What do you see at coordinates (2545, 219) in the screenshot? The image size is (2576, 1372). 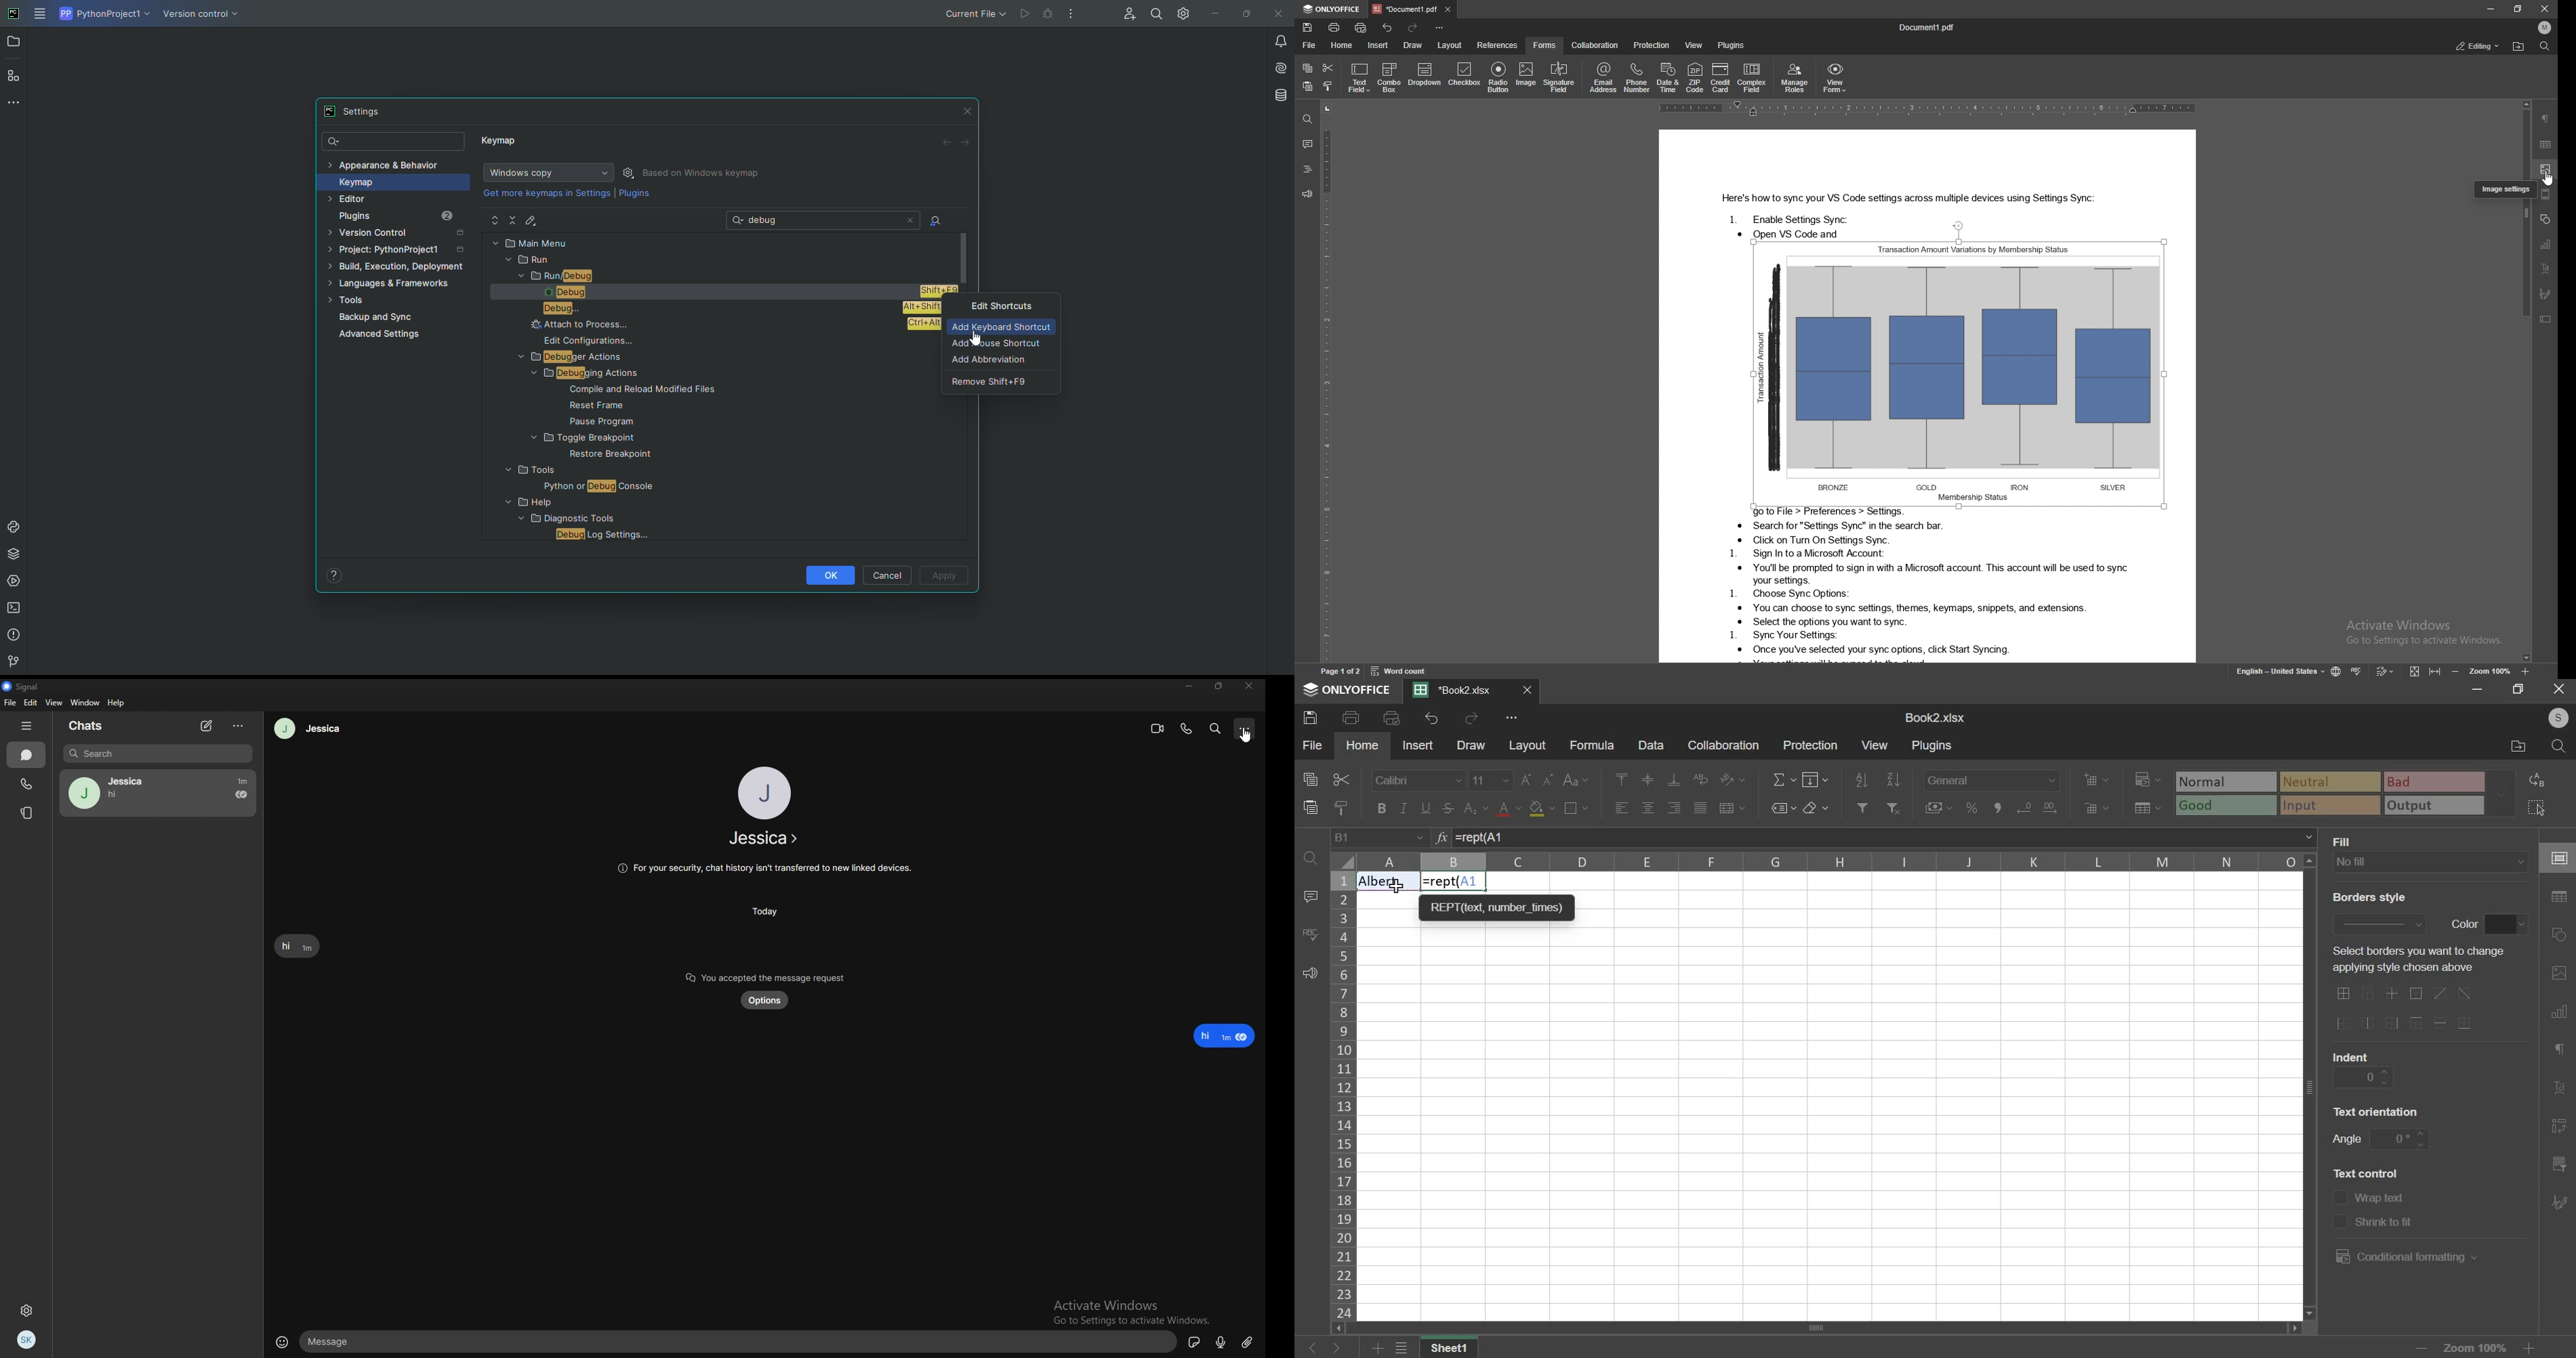 I see `shape` at bounding box center [2545, 219].